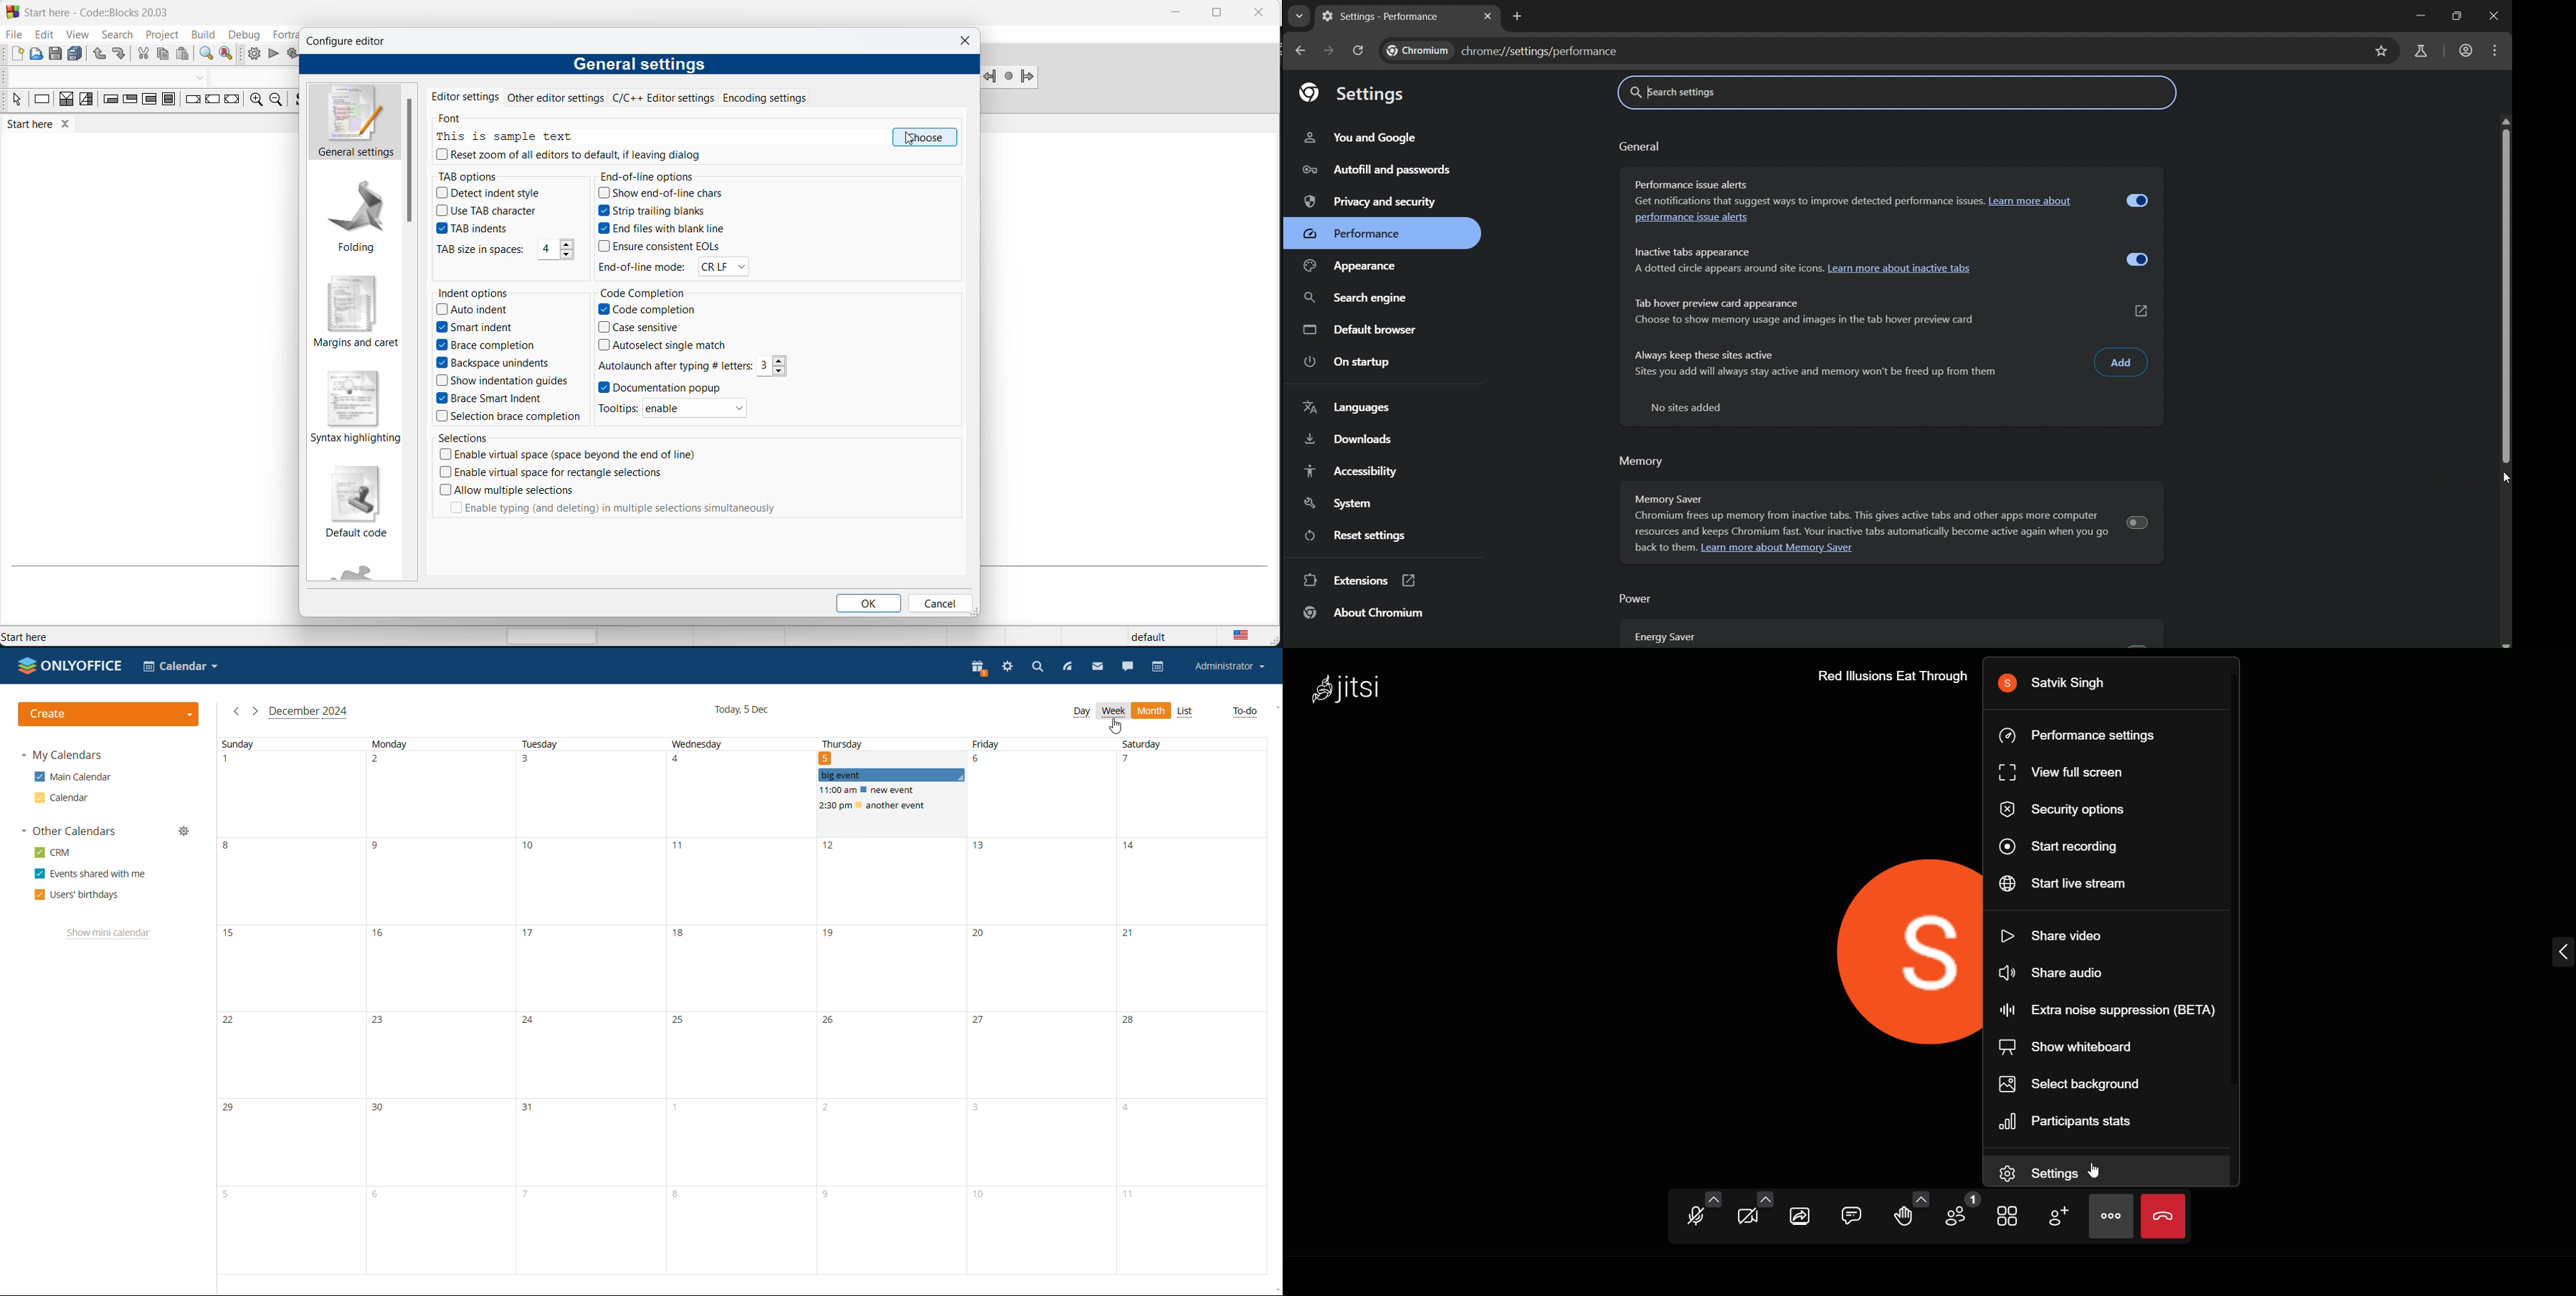  Describe the element at coordinates (1695, 1218) in the screenshot. I see `microphone` at that location.